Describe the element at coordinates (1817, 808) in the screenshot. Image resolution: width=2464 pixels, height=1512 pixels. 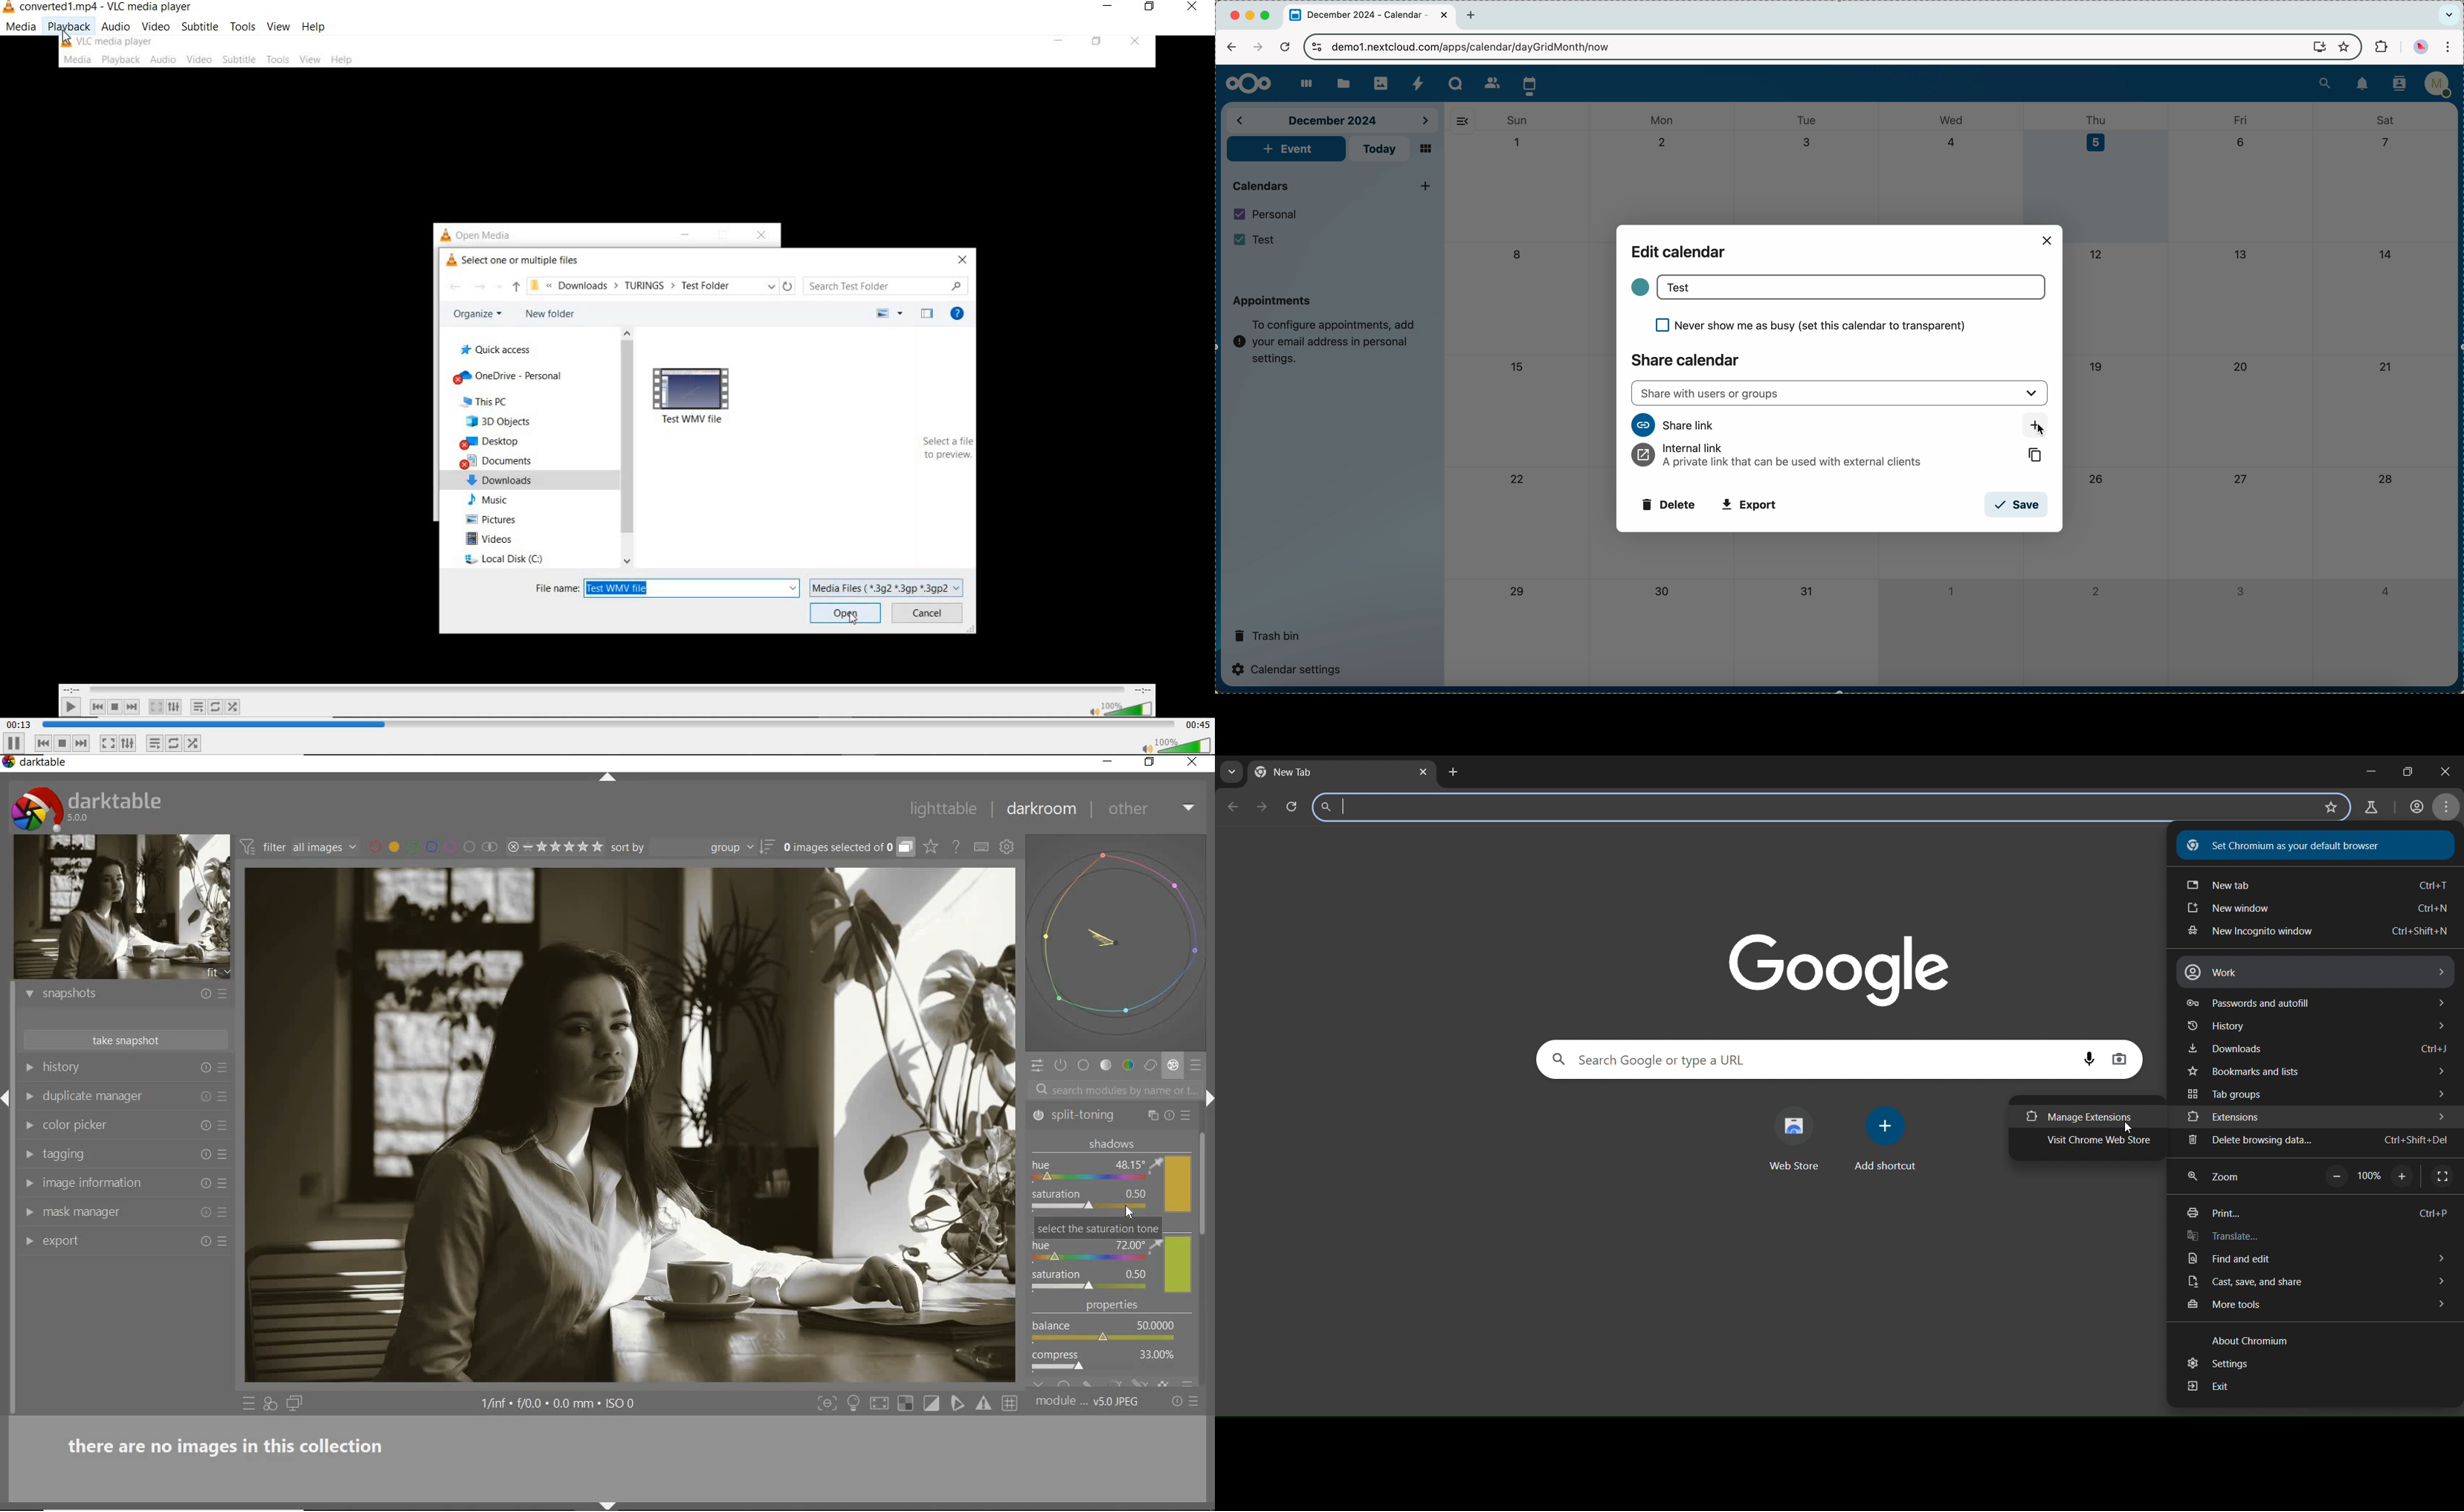
I see `search labs` at that location.